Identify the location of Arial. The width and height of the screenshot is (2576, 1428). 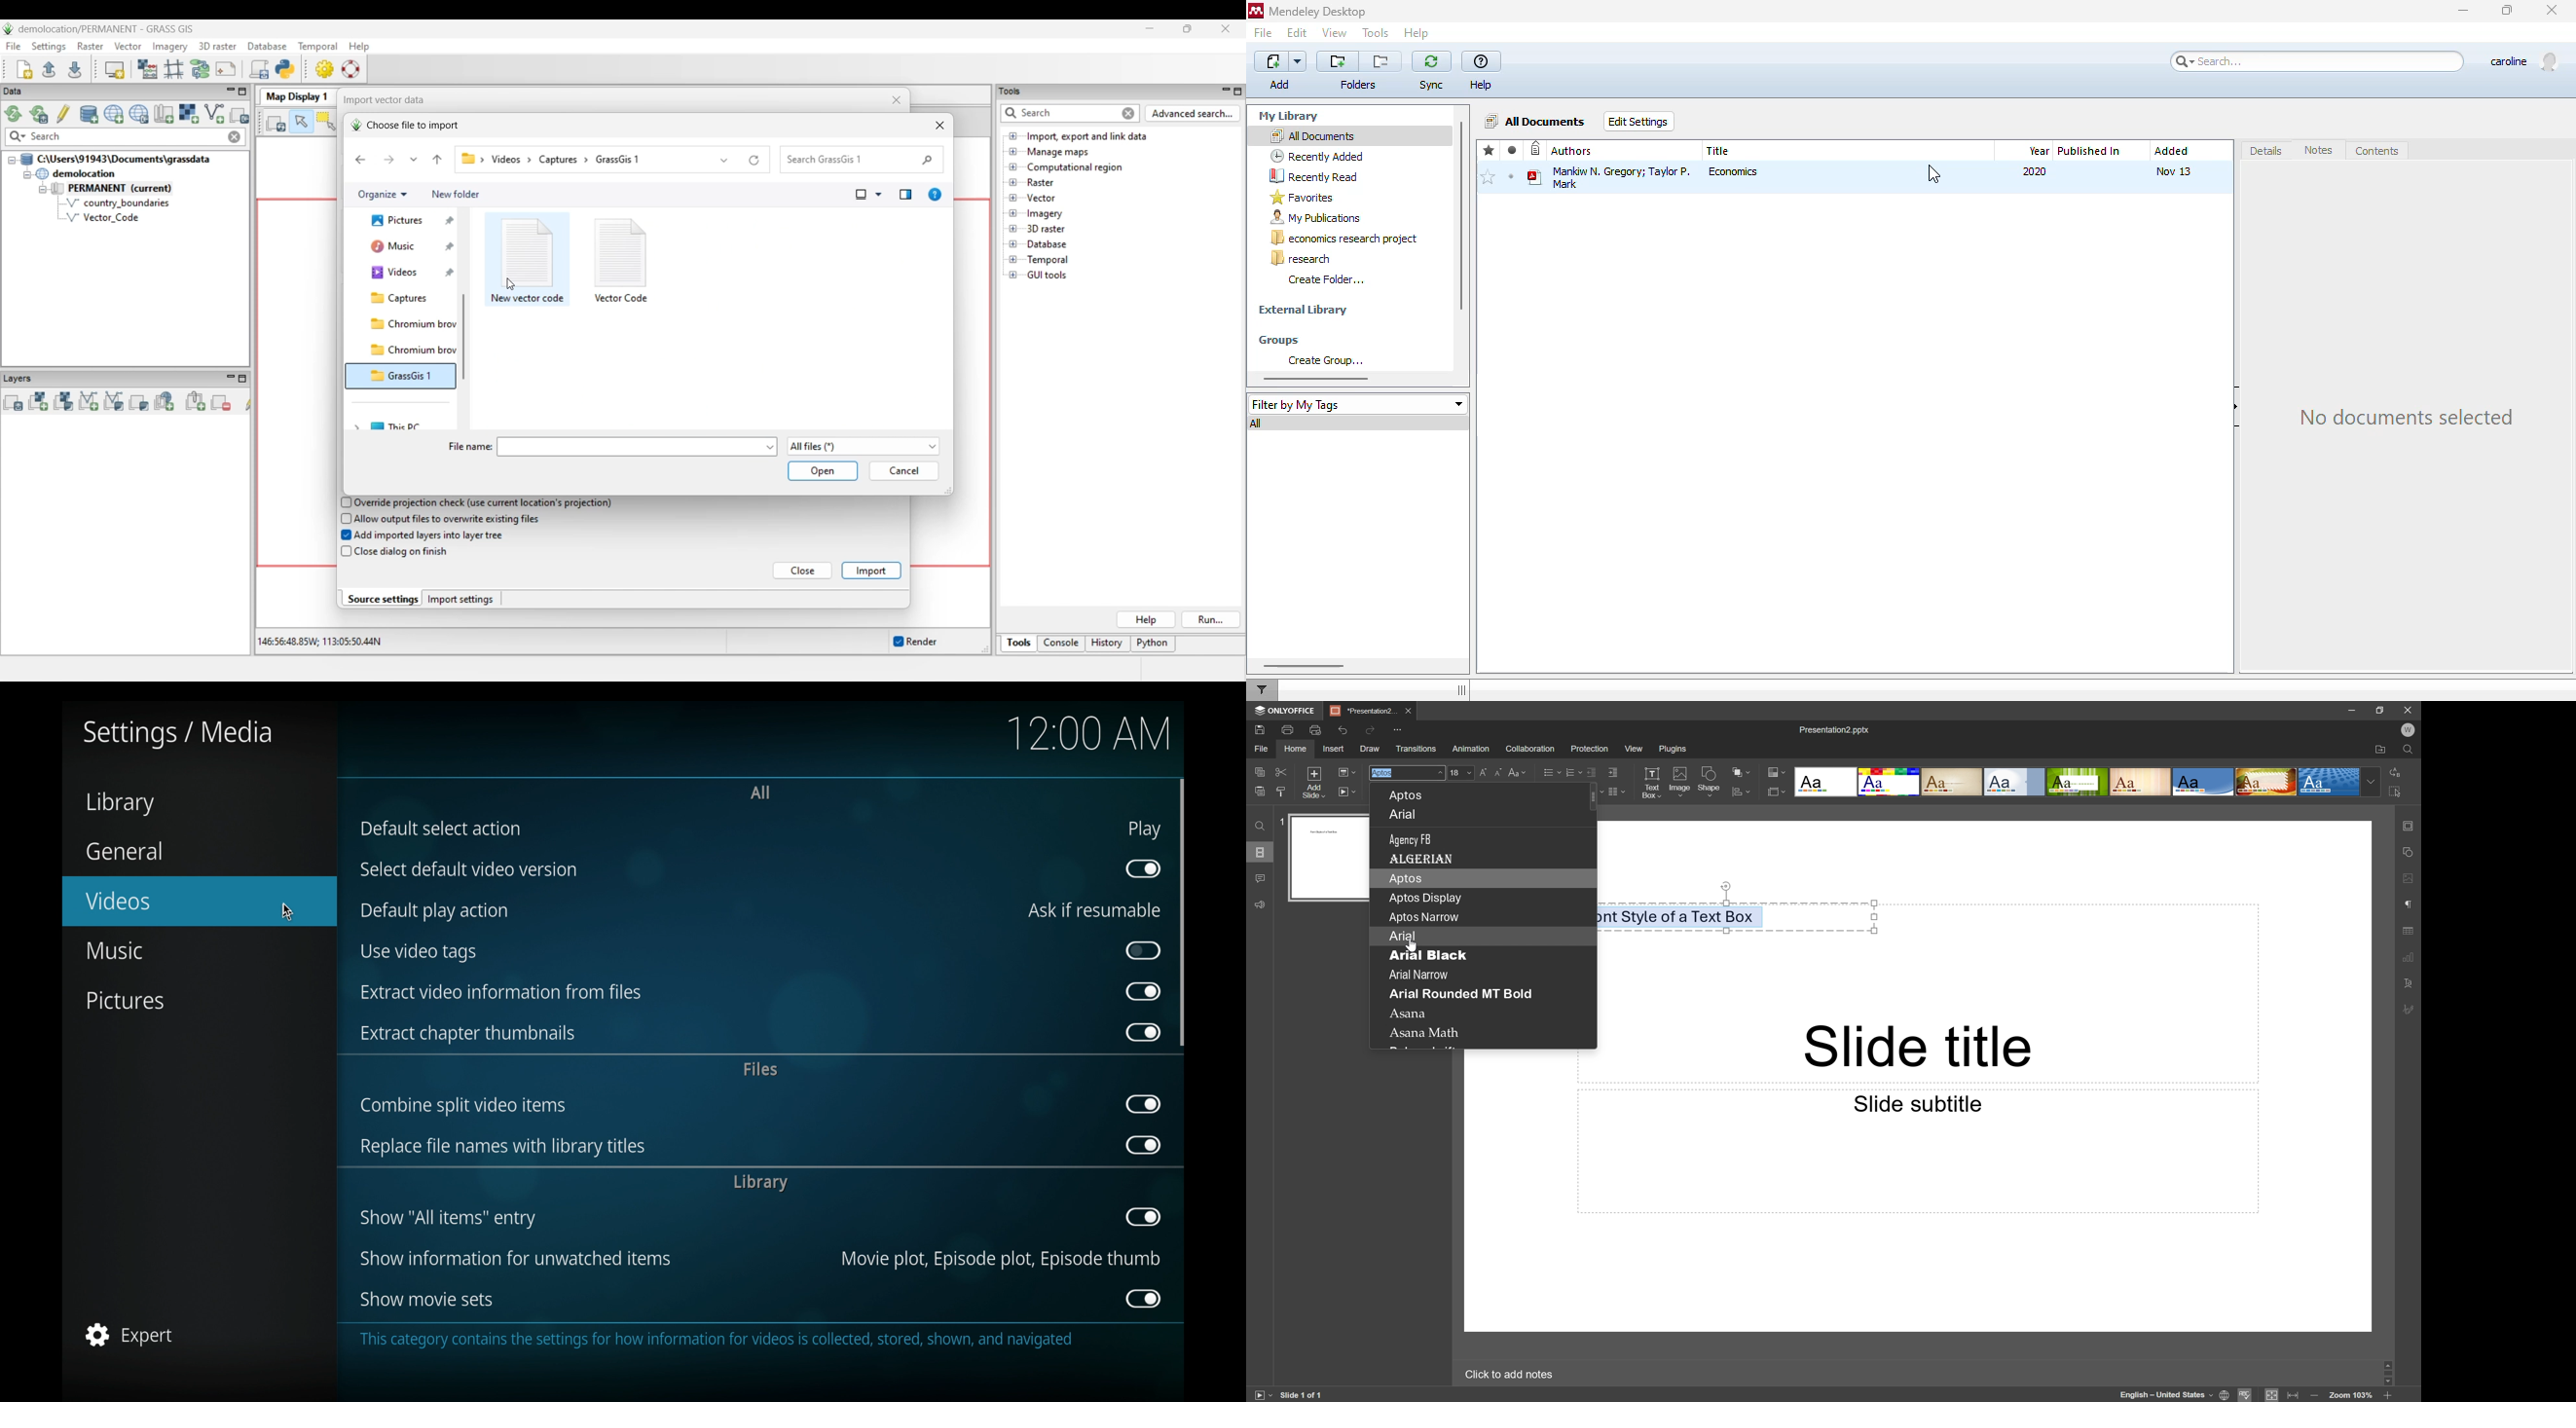
(1404, 814).